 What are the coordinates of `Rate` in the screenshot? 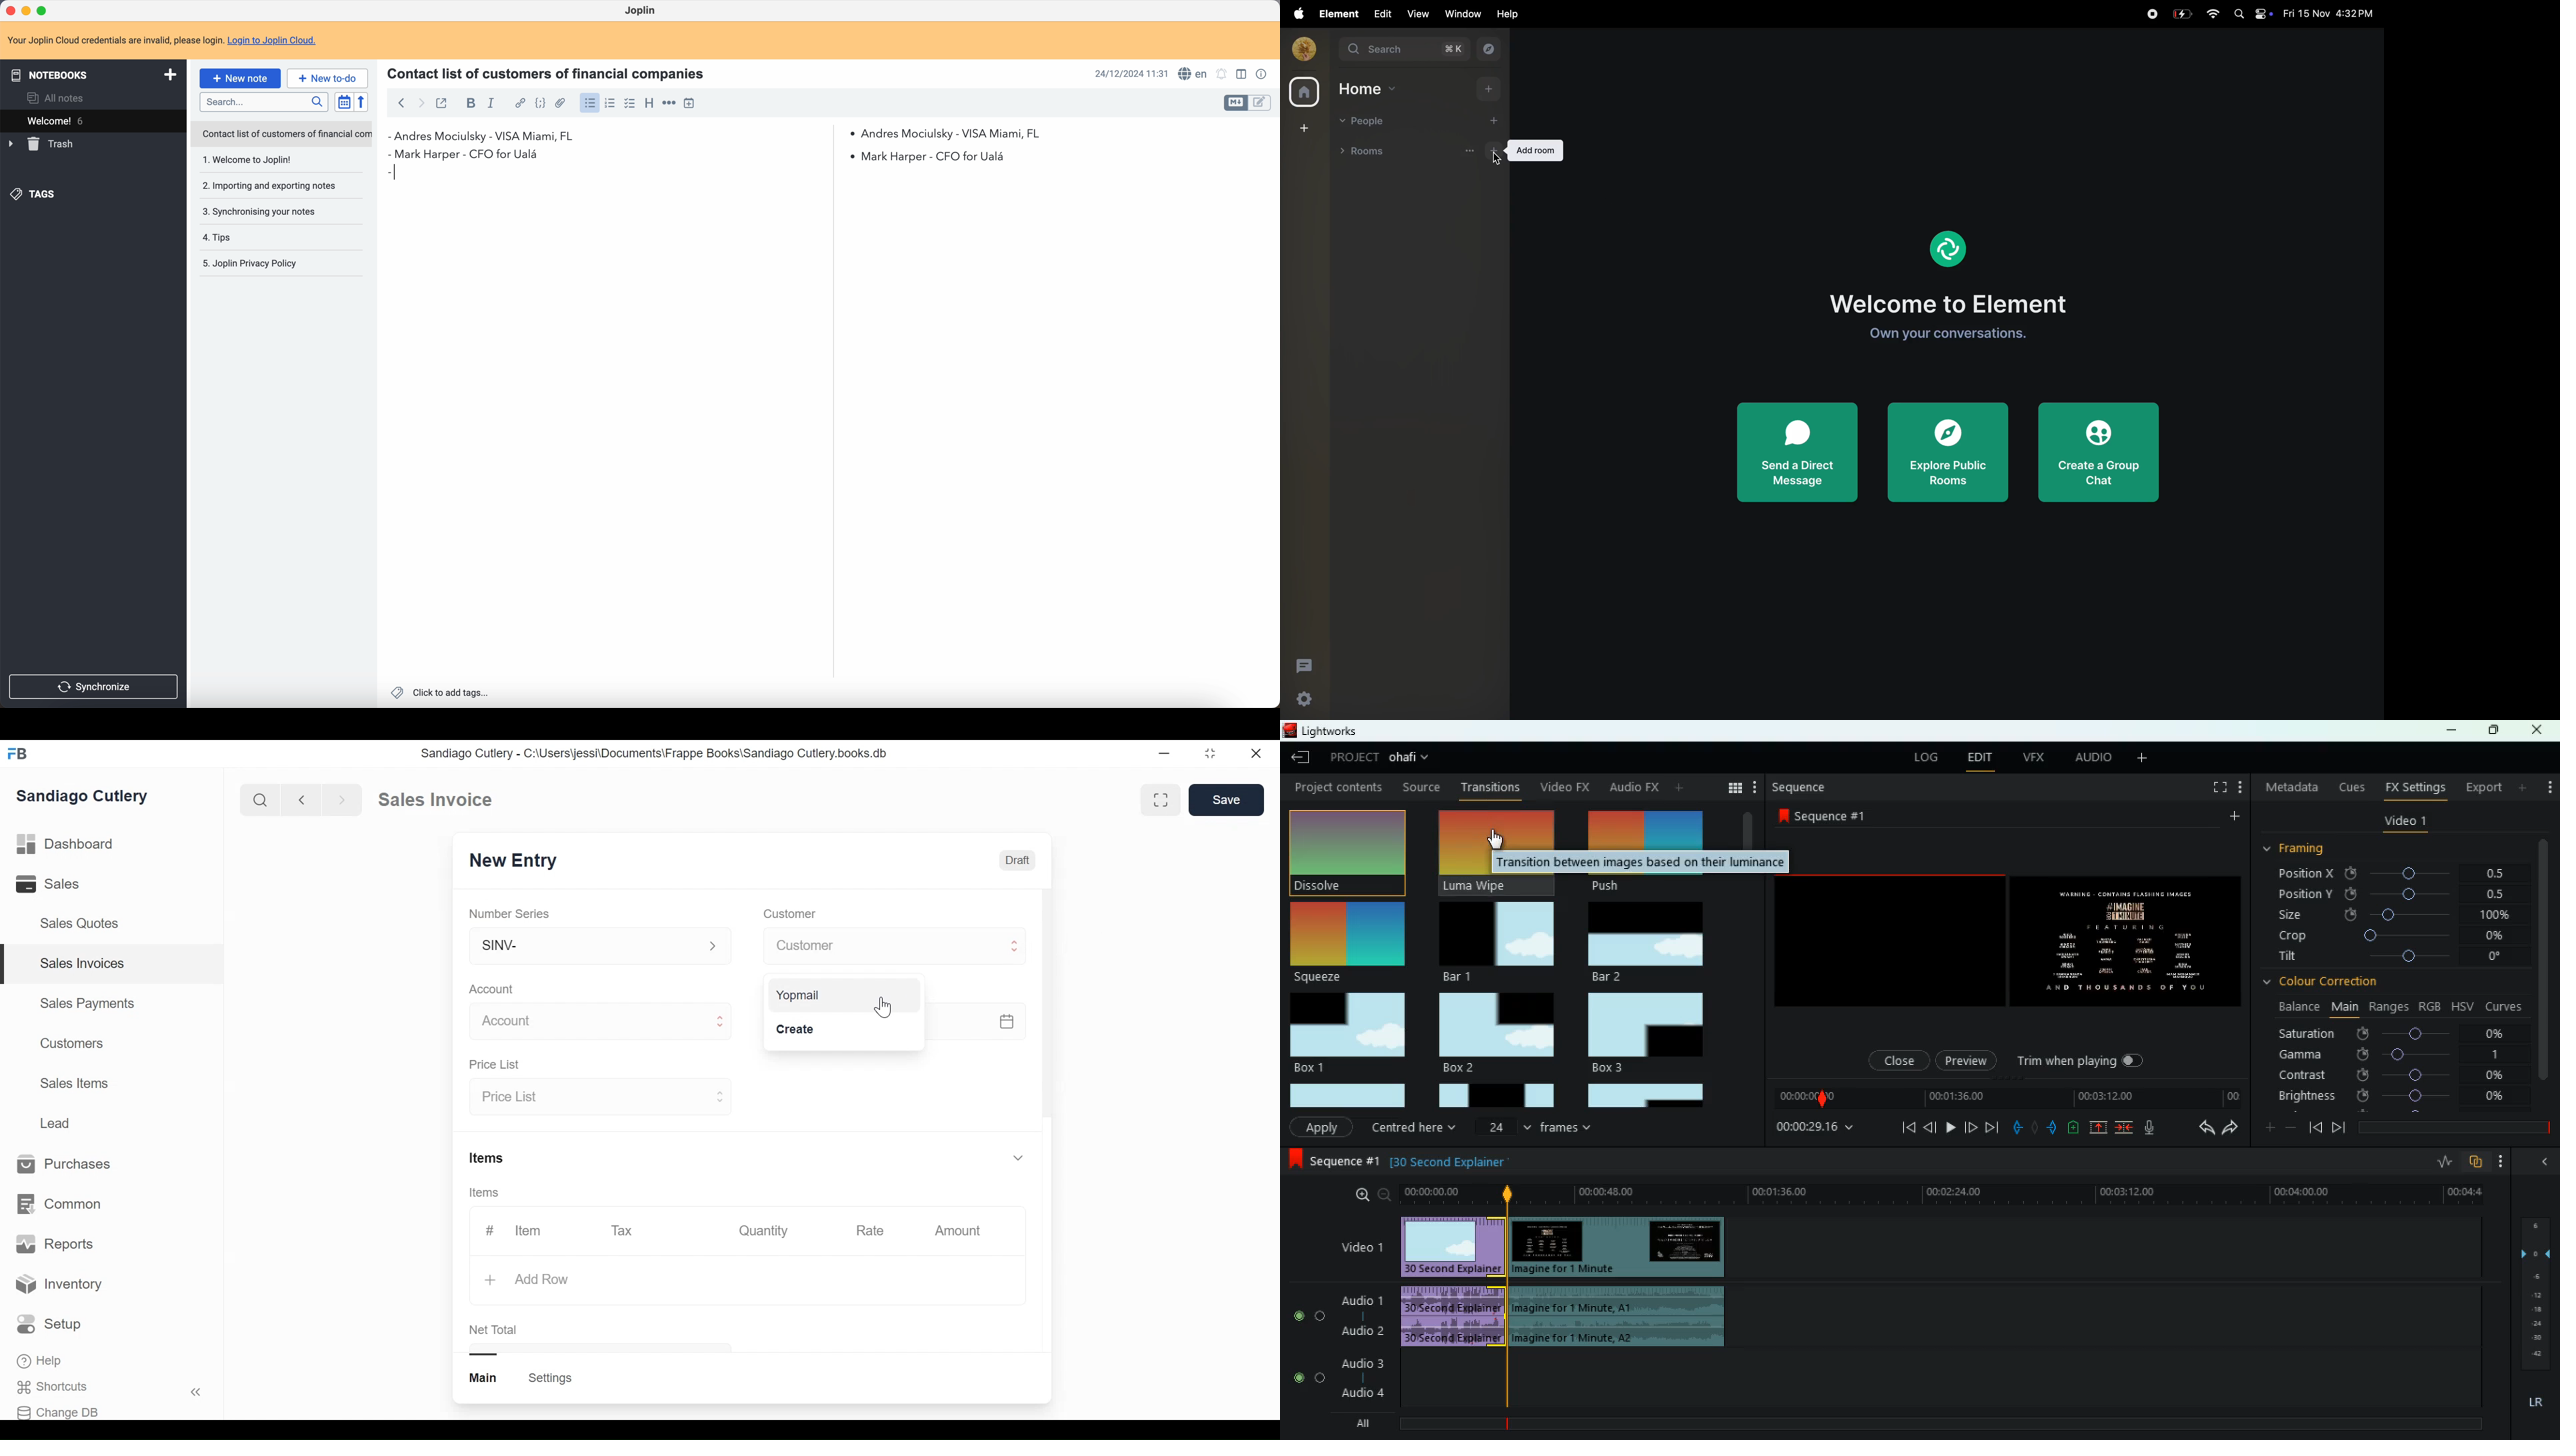 It's located at (869, 1231).